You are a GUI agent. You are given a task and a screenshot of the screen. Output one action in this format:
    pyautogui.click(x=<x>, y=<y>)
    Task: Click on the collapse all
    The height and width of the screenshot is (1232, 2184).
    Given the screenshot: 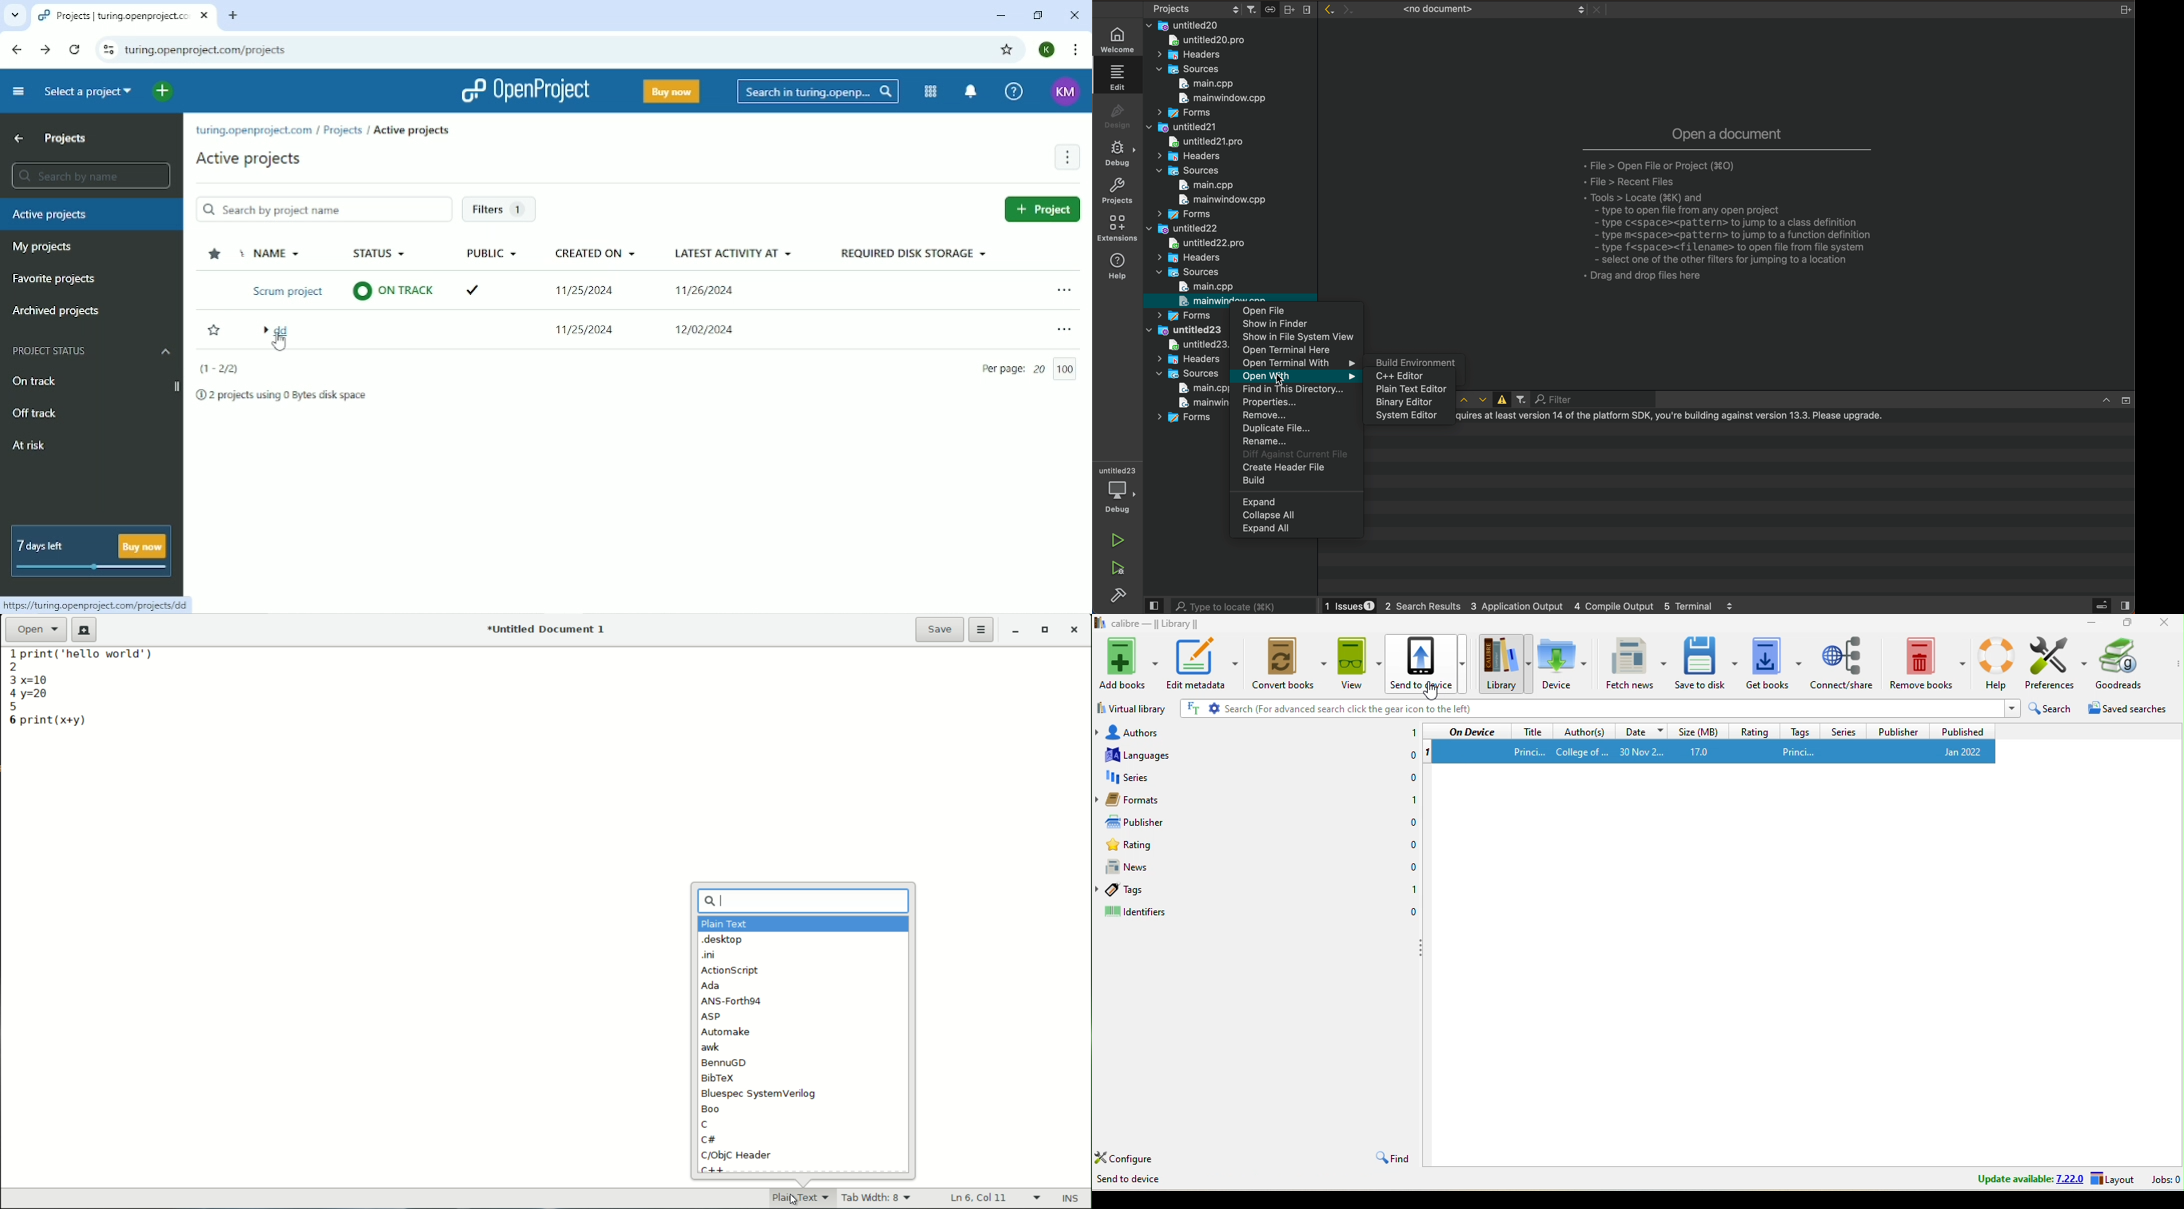 What is the action you would take?
    pyautogui.click(x=1296, y=515)
    